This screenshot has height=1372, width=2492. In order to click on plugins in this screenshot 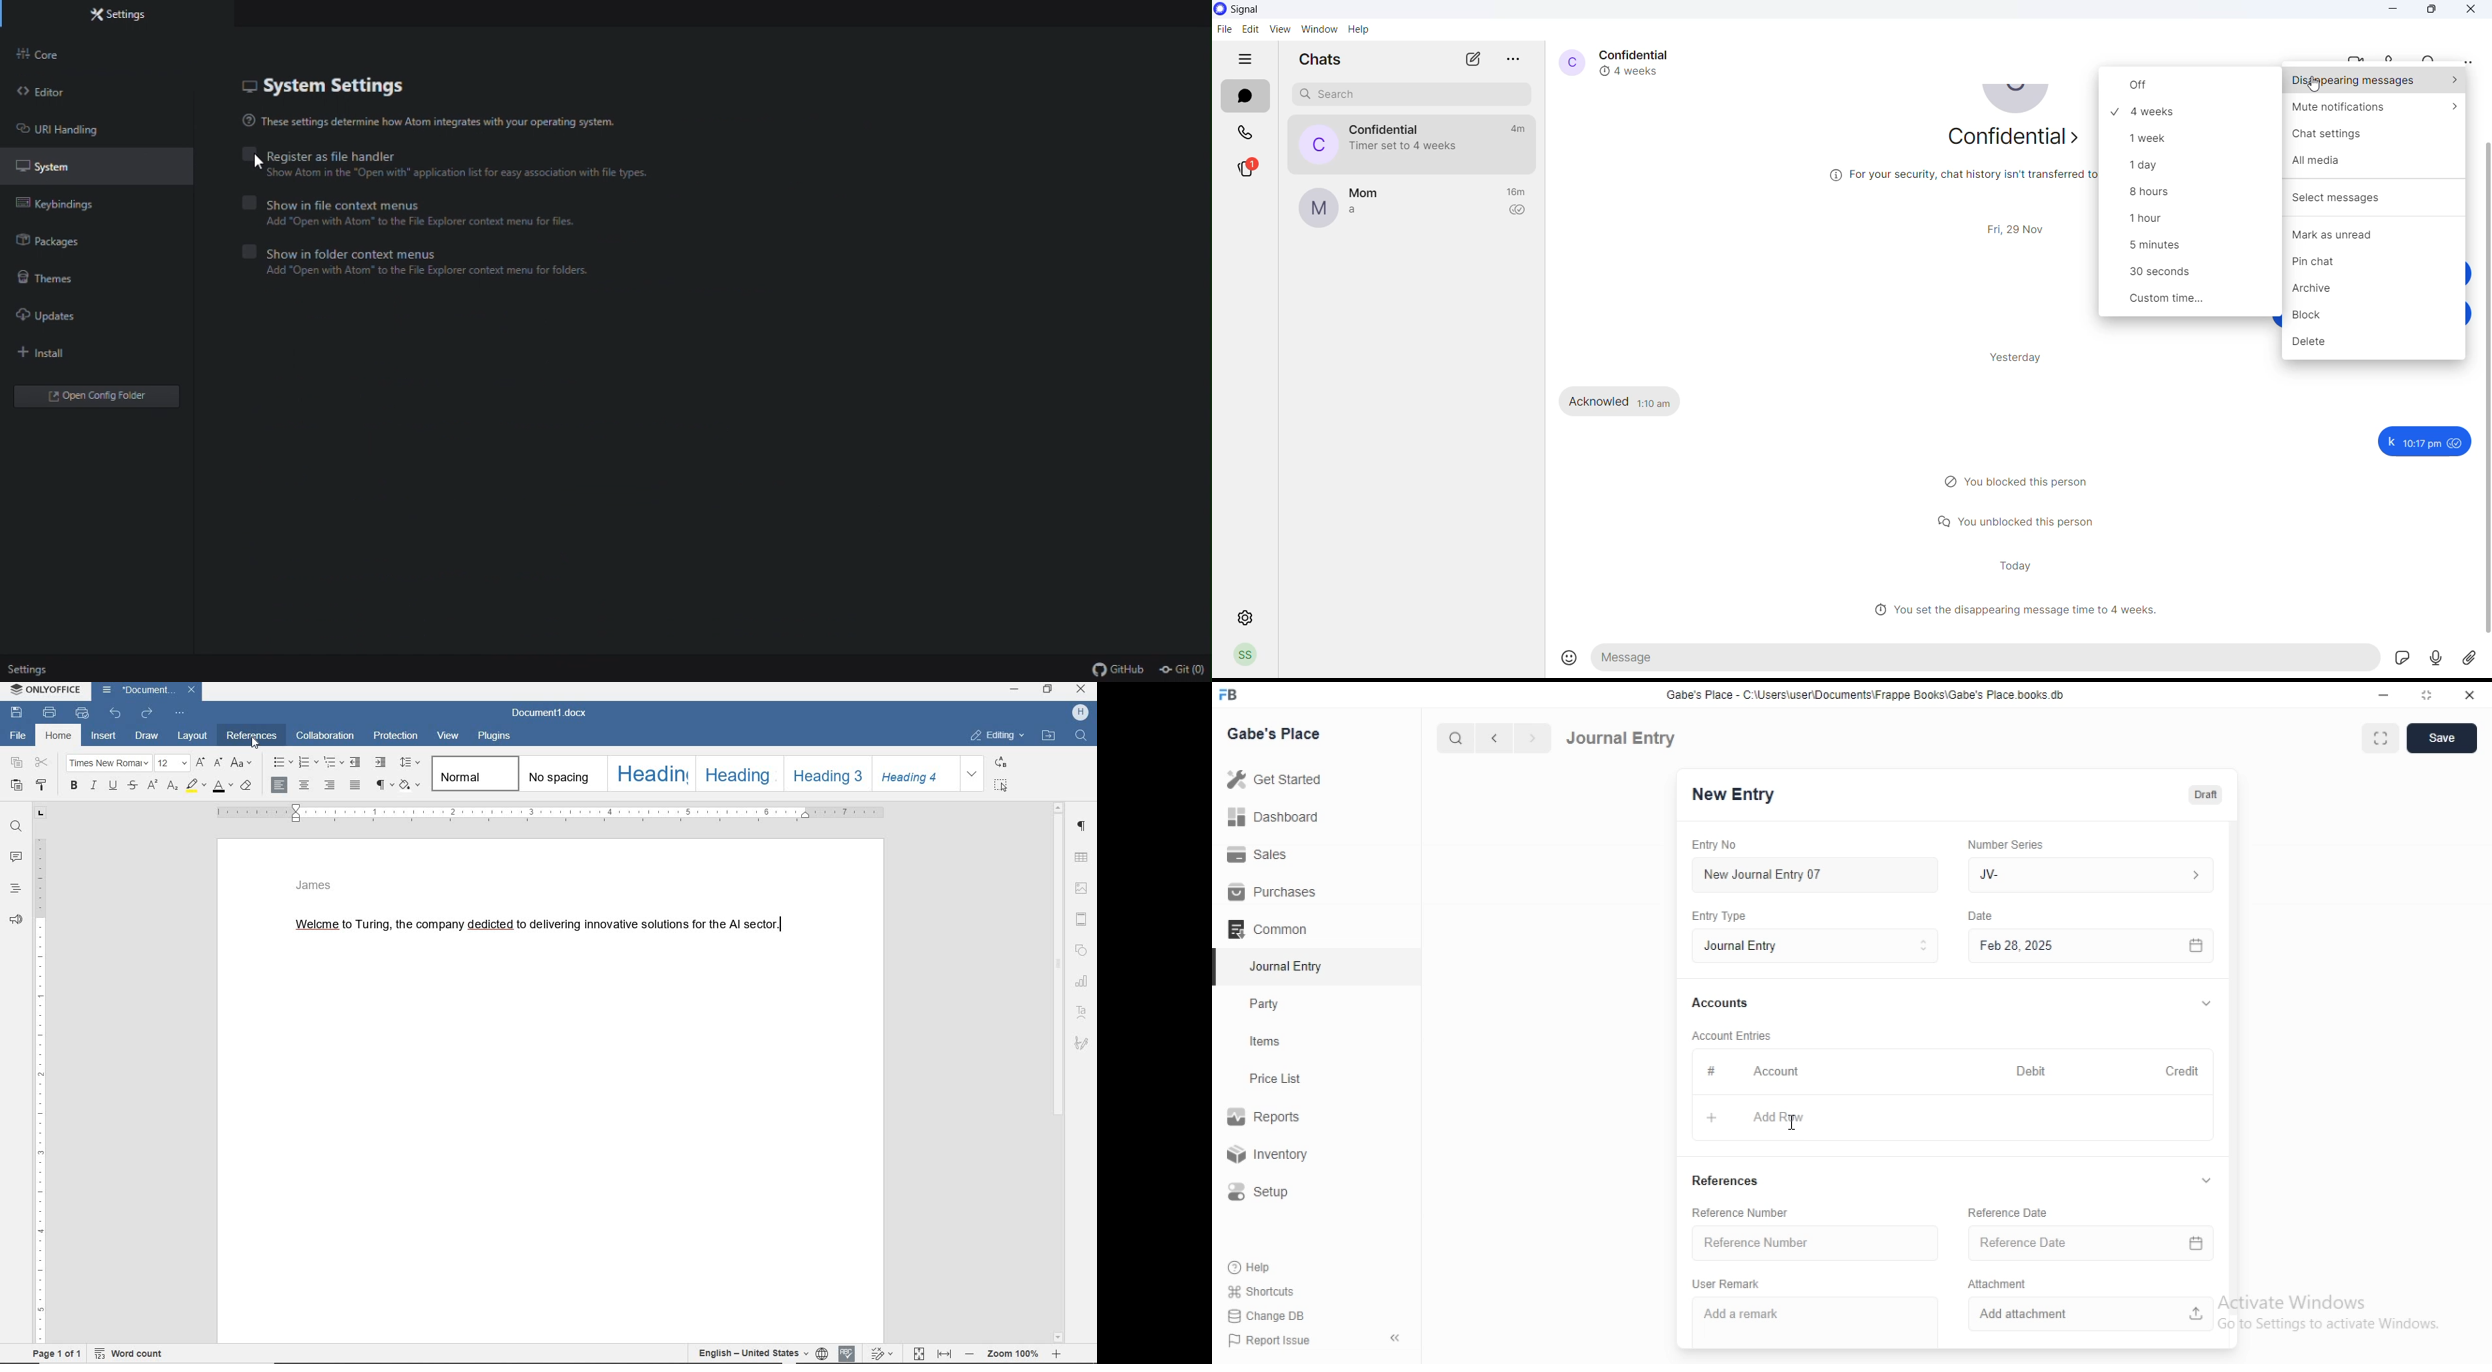, I will do `click(497, 737)`.